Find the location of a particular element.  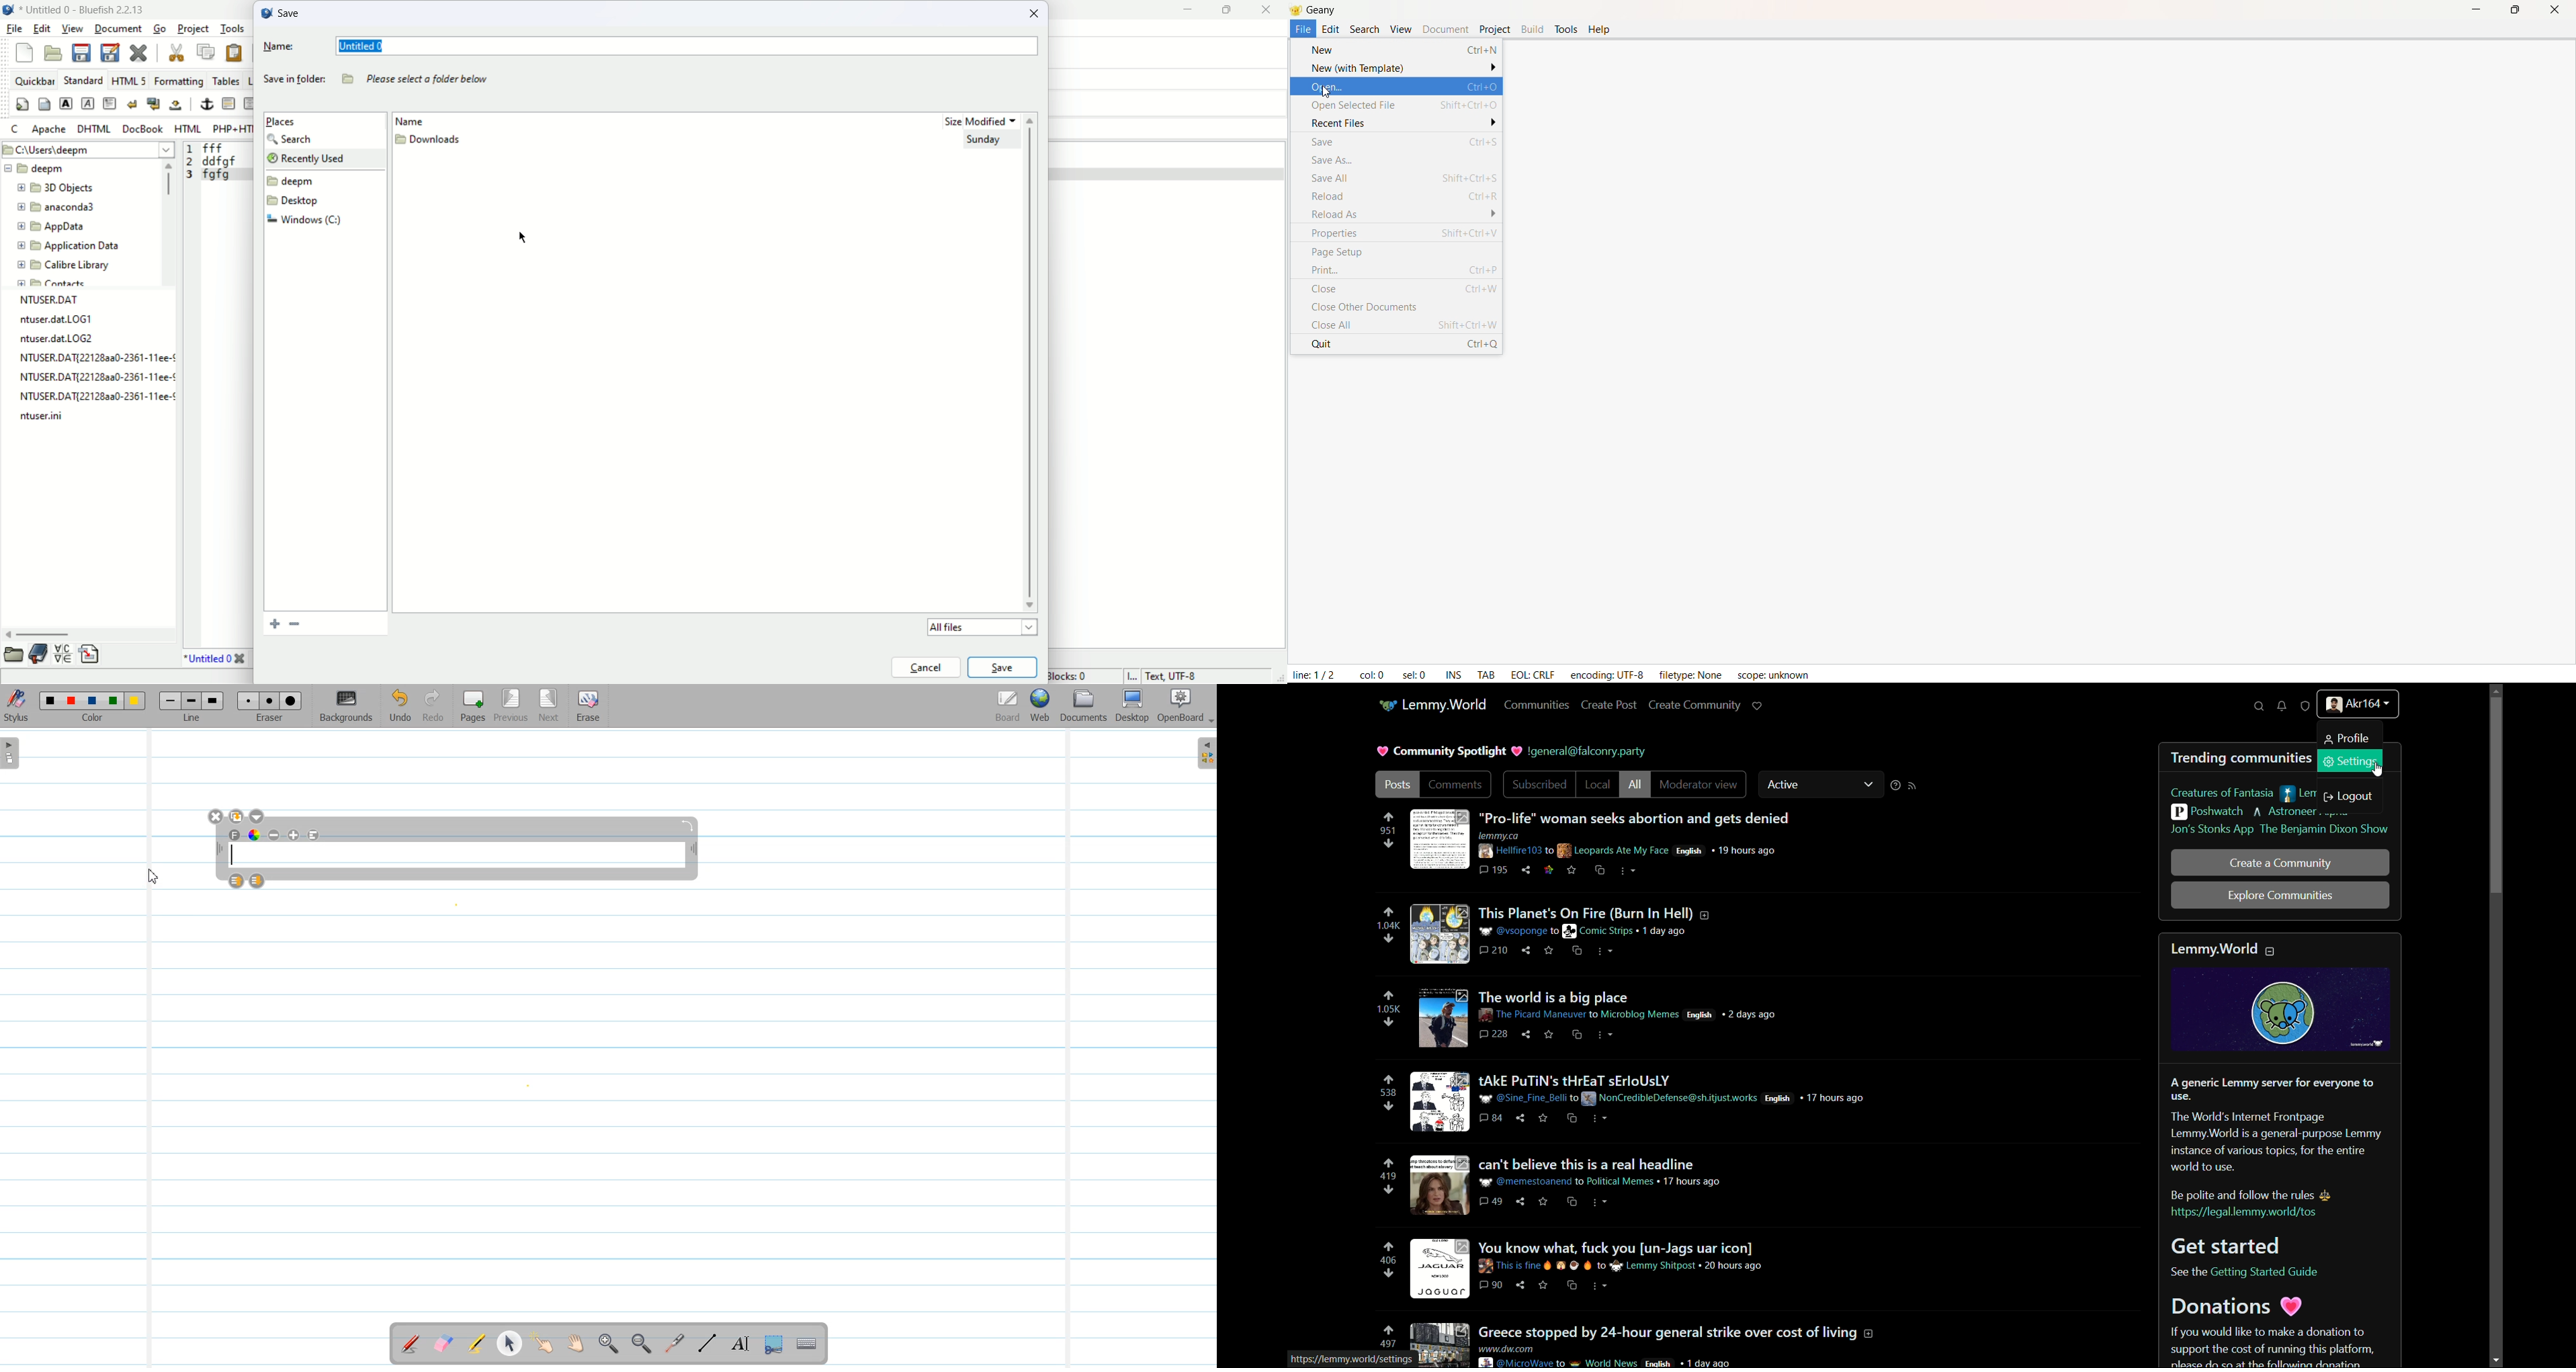

New with Template is located at coordinates (1401, 67).